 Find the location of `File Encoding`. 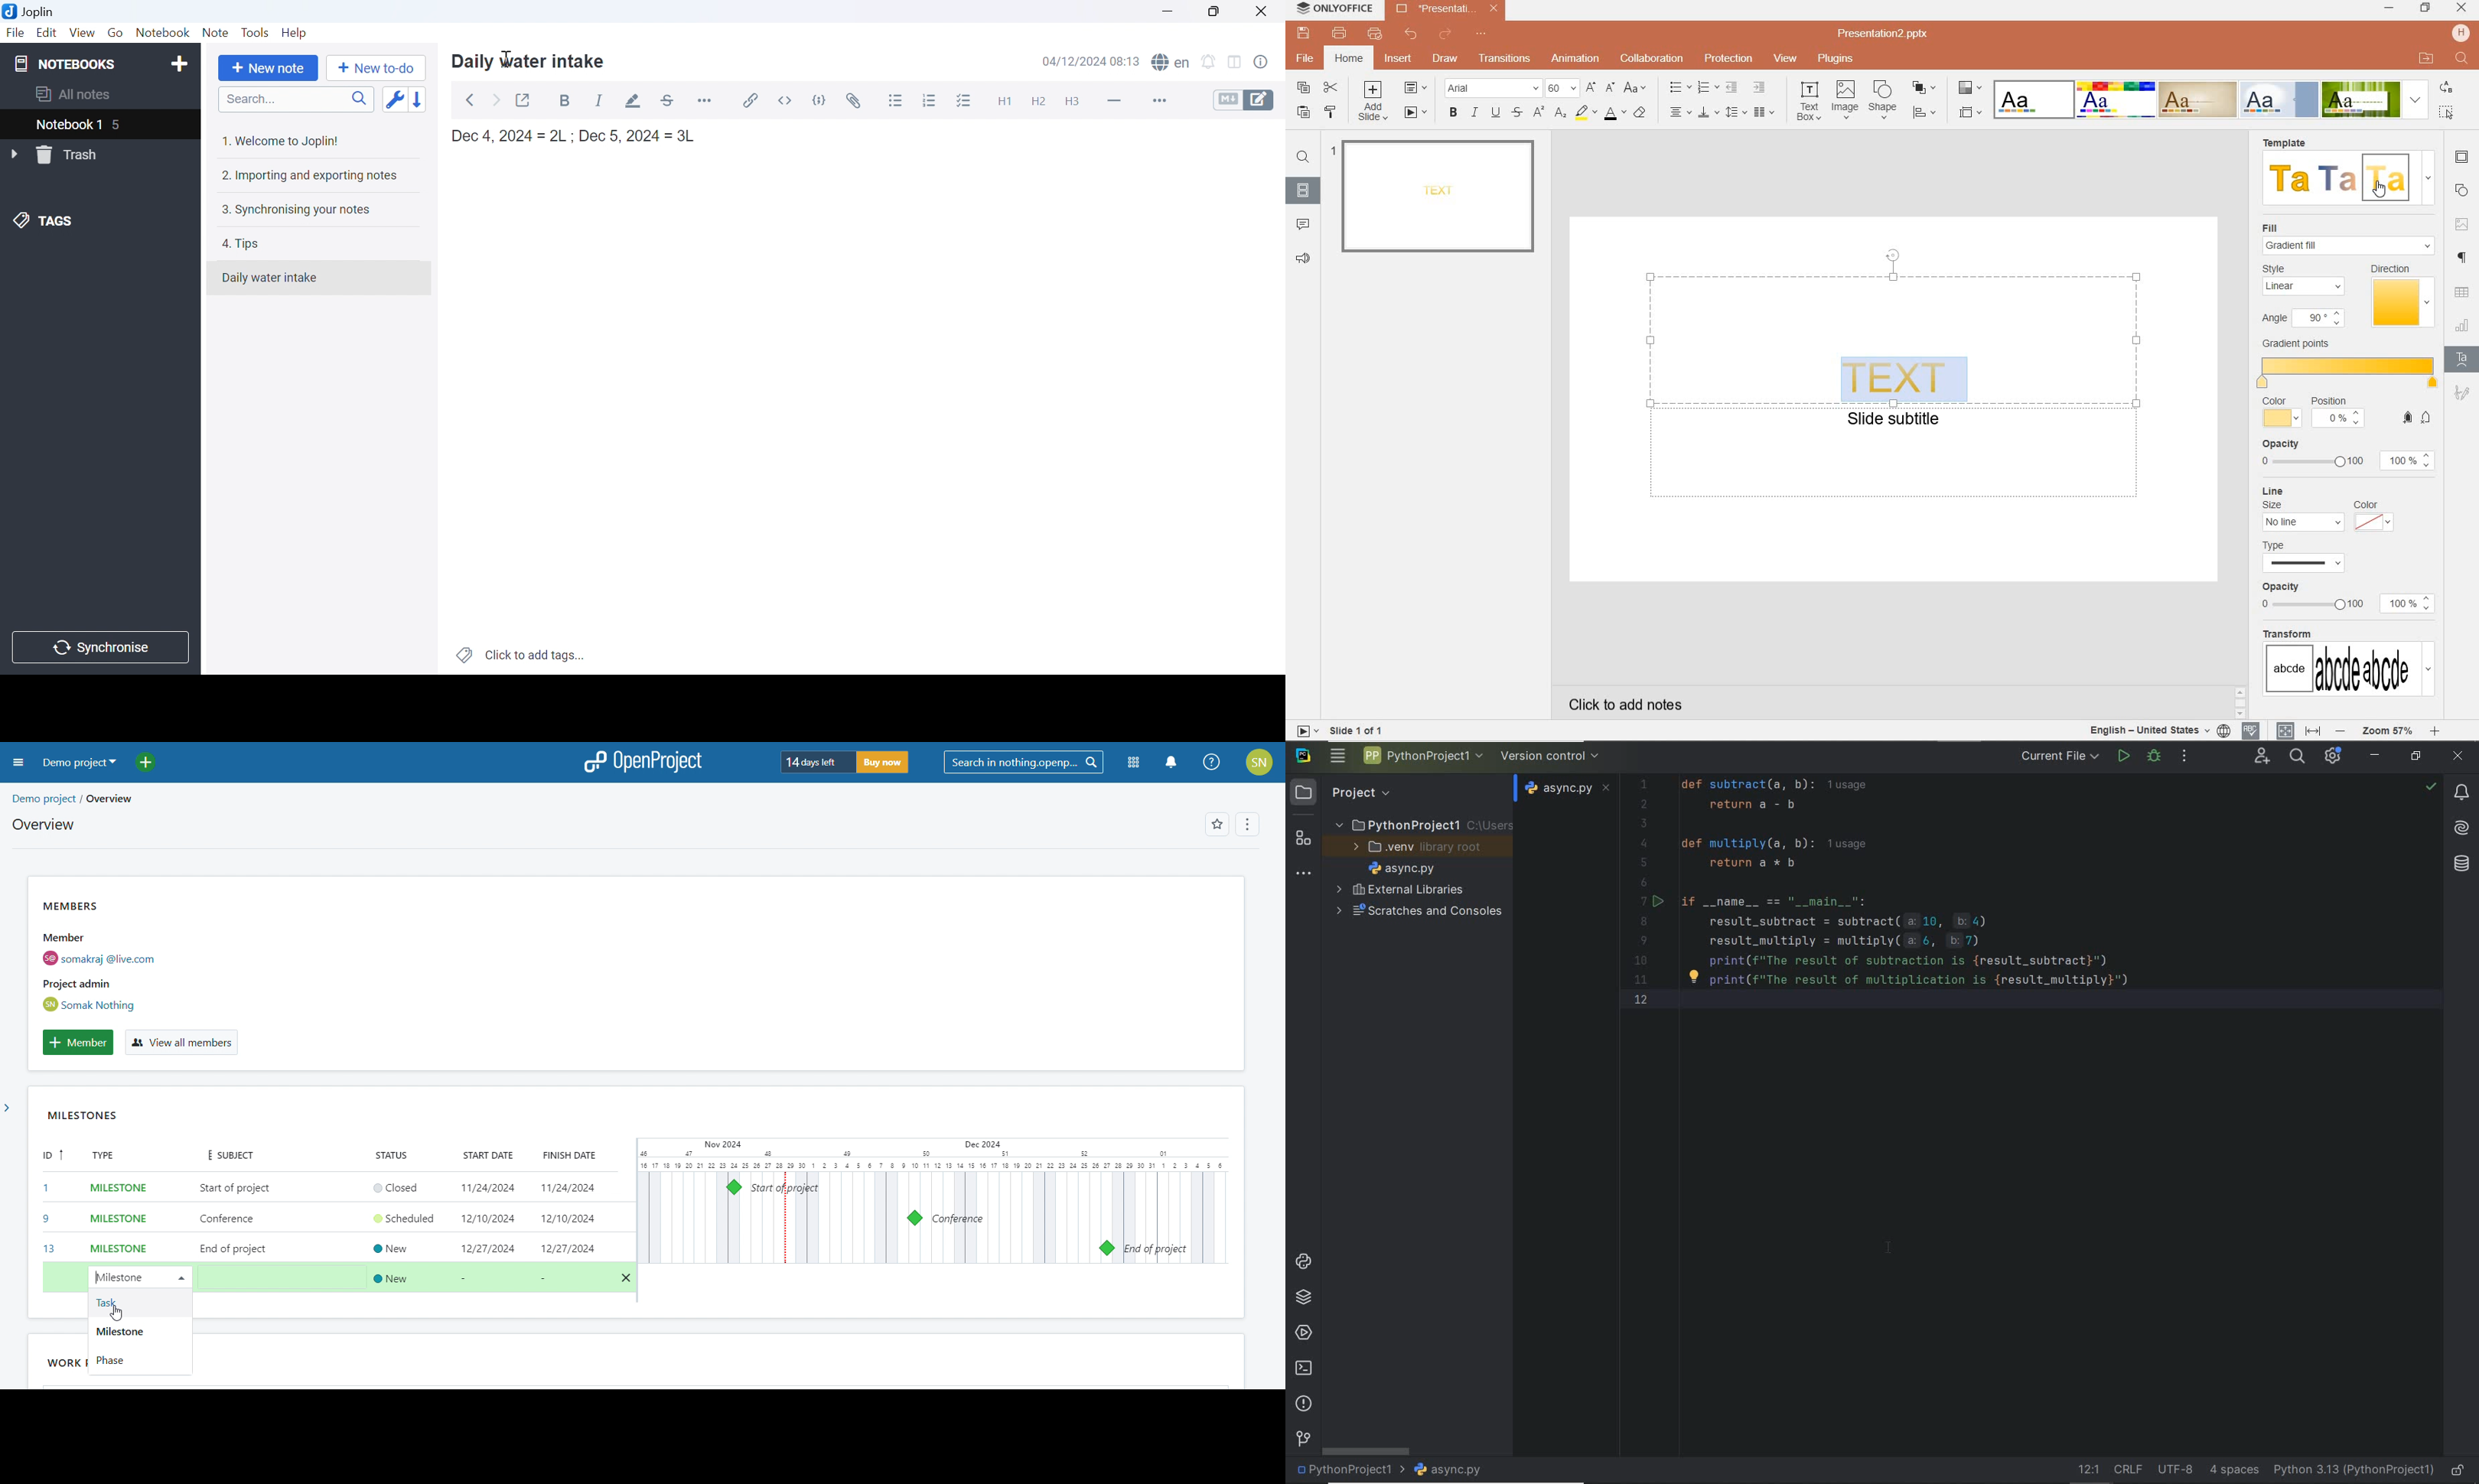

File Encoding is located at coordinates (2177, 1470).